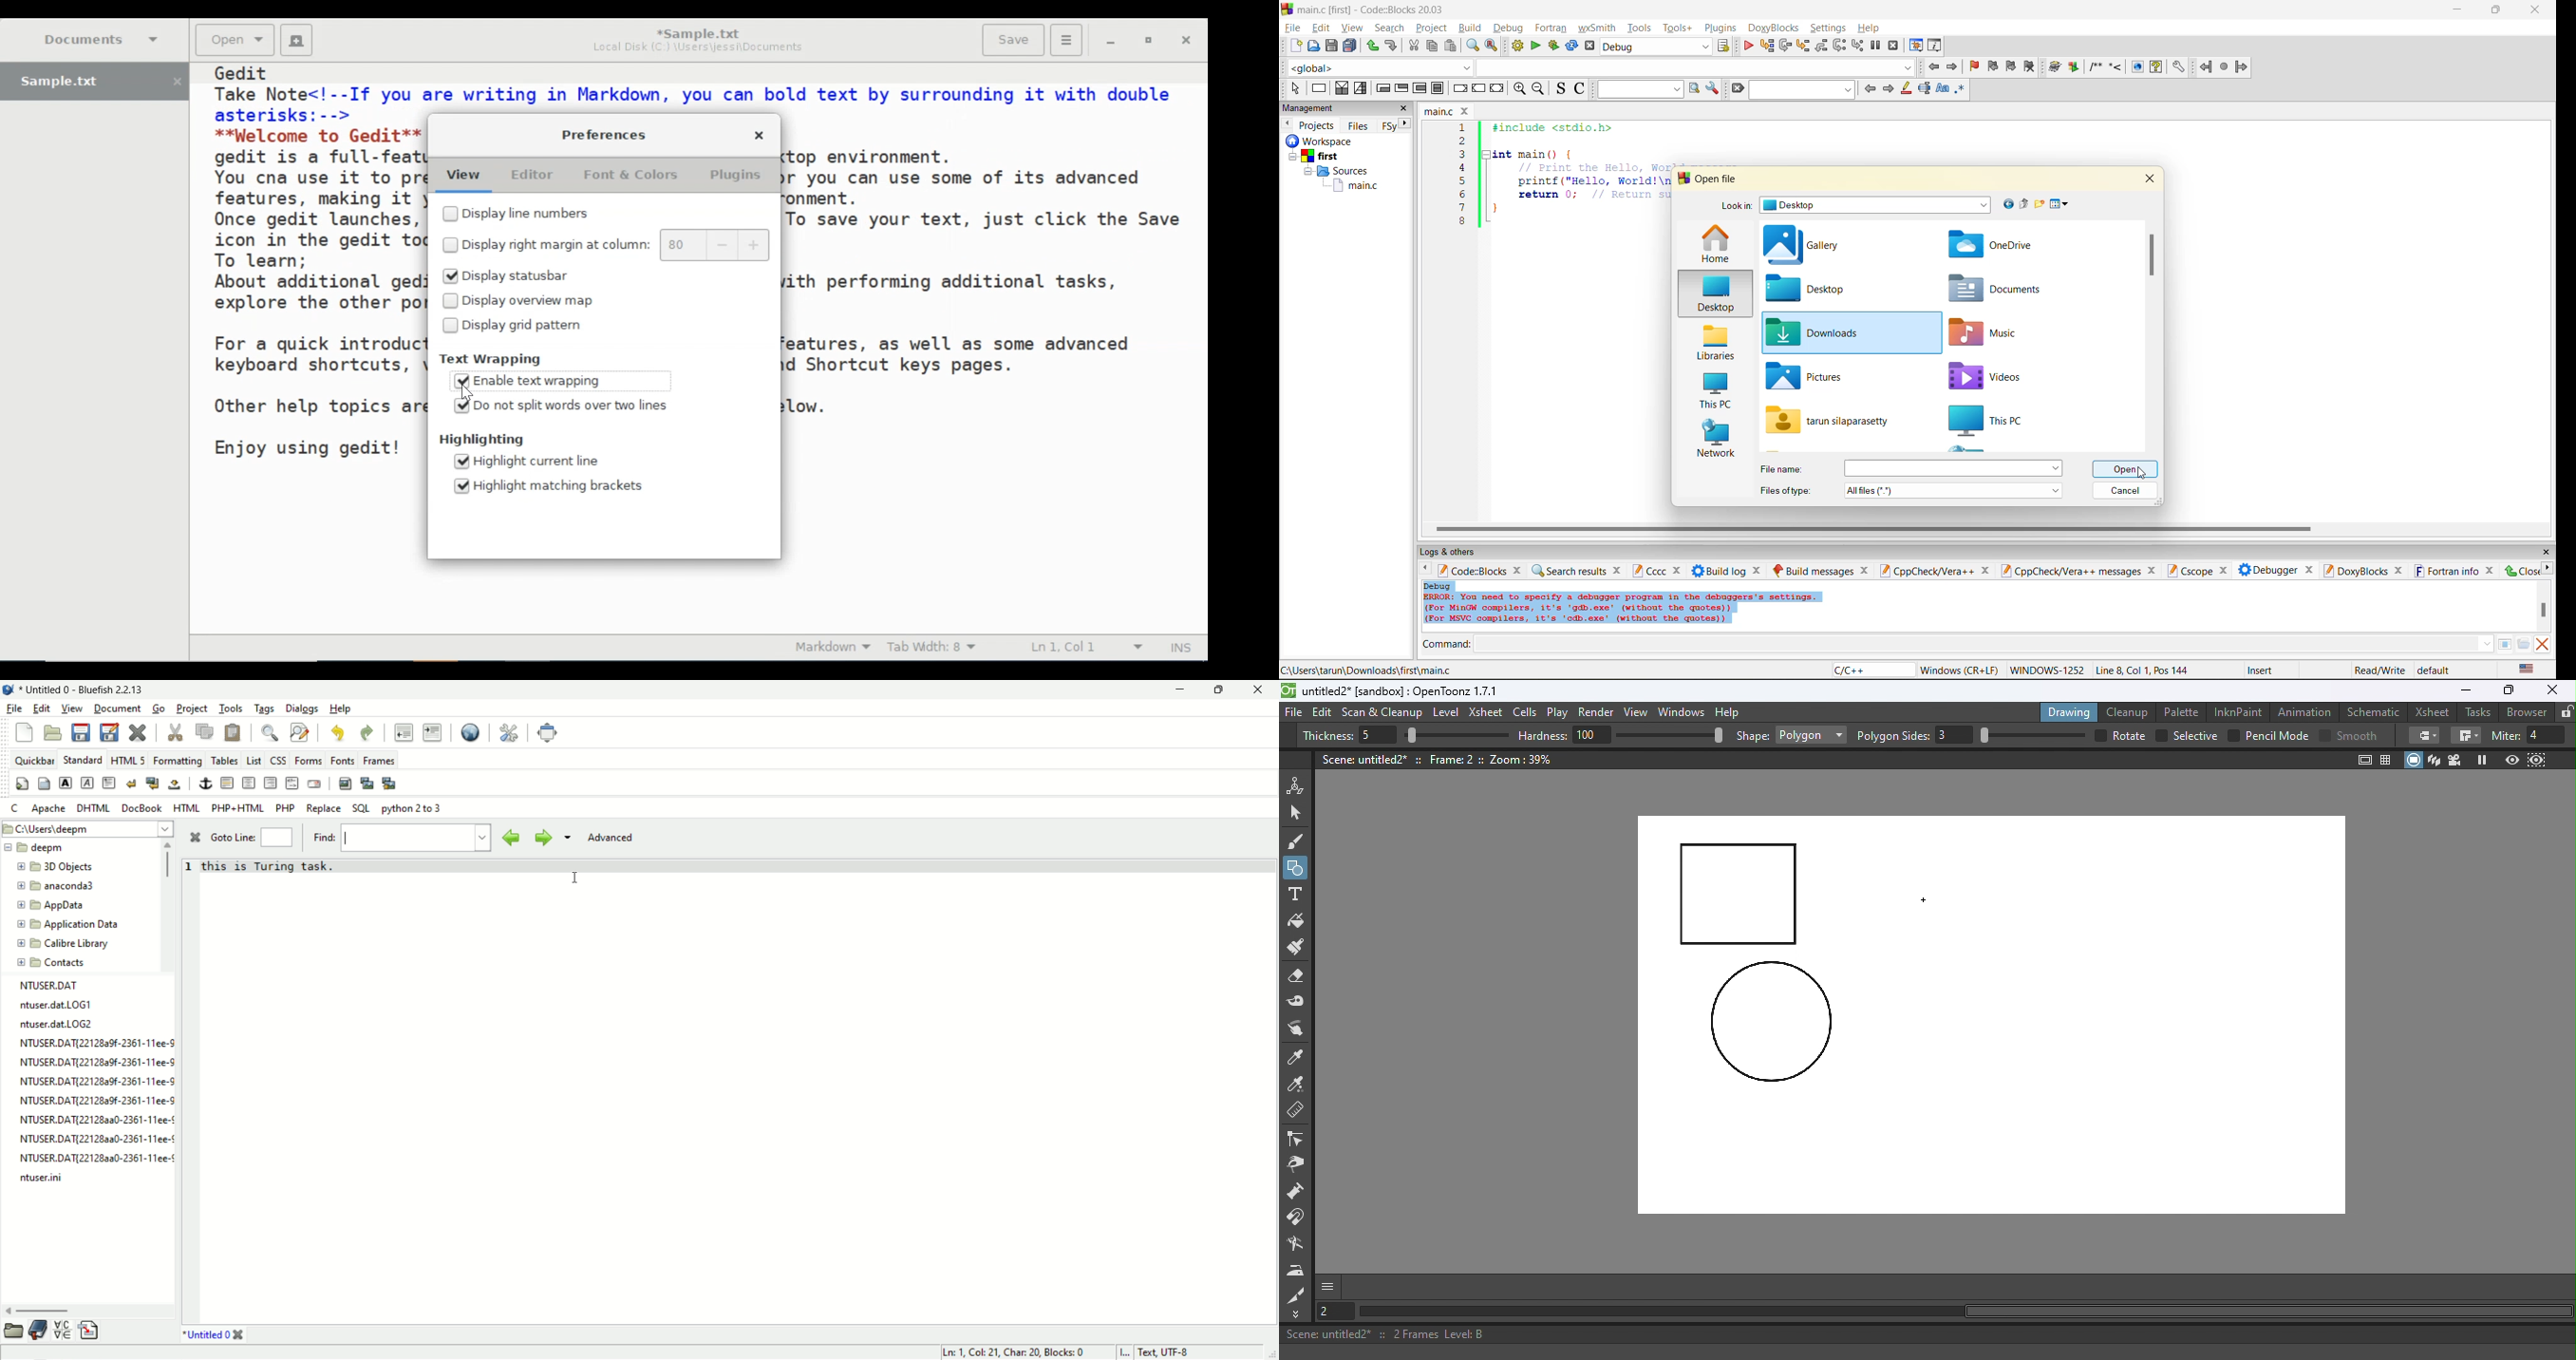 The height and width of the screenshot is (1372, 2576). What do you see at coordinates (1806, 246) in the screenshot?
I see `gallery` at bounding box center [1806, 246].